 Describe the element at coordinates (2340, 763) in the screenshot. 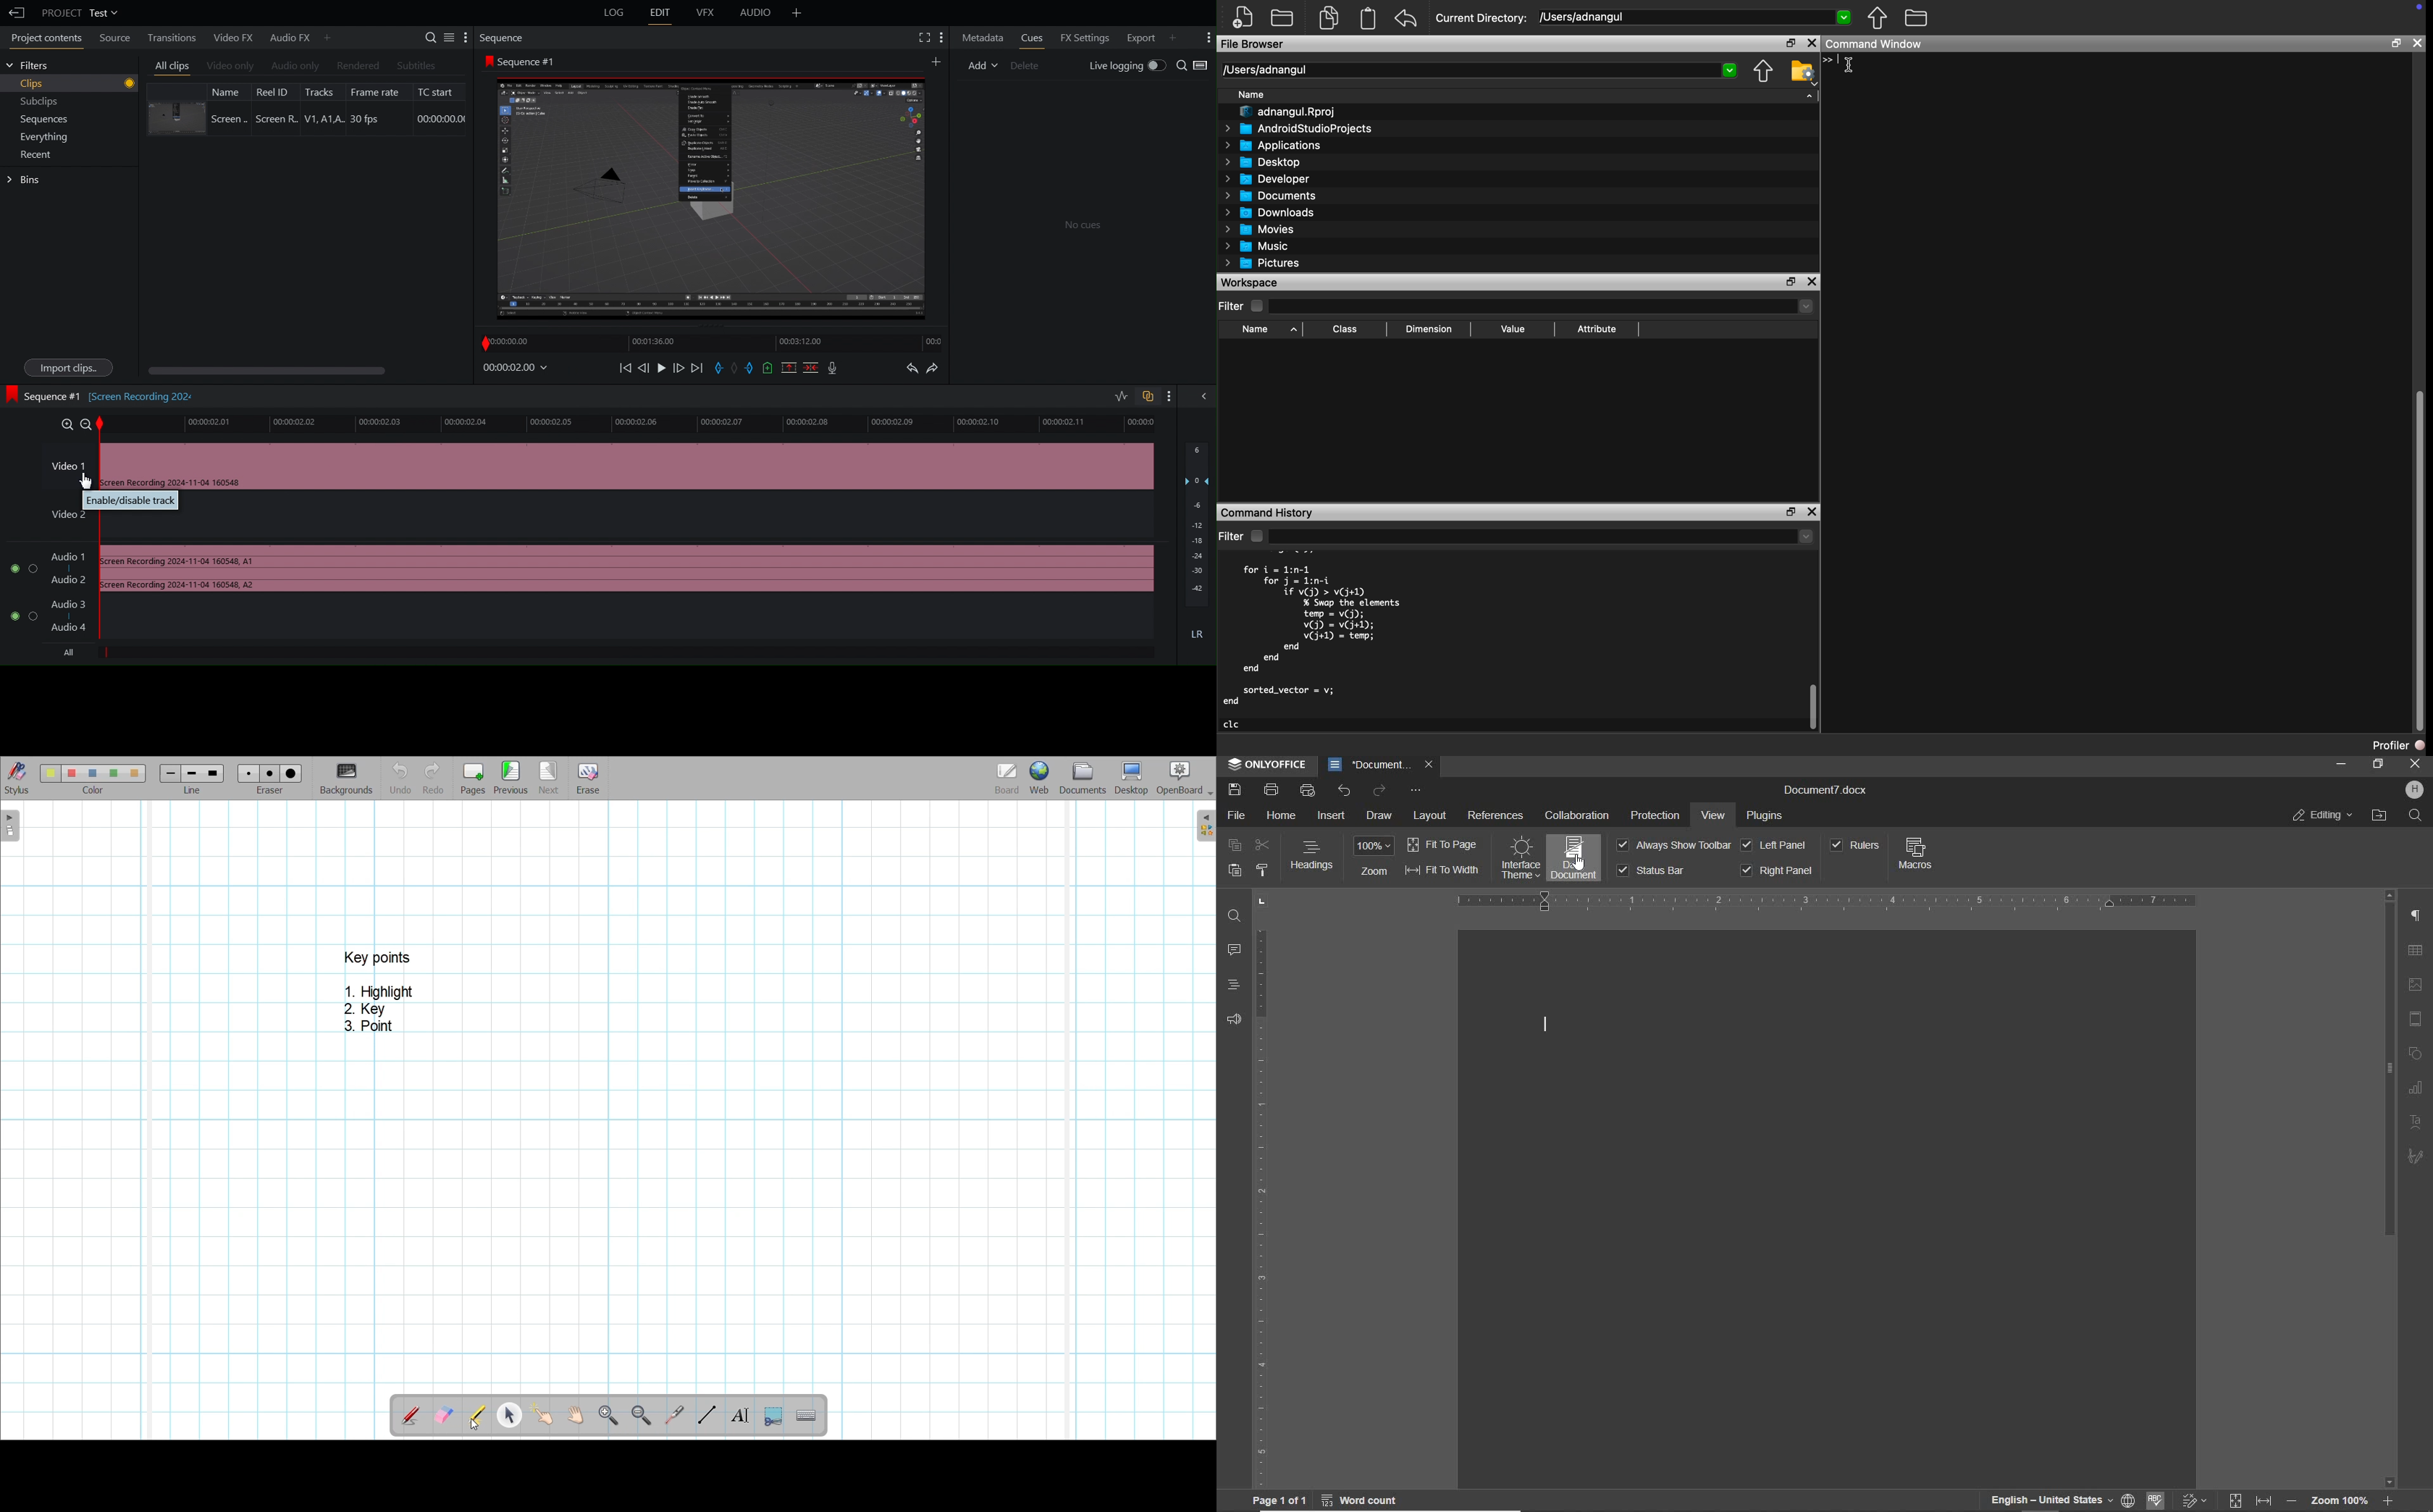

I see `MINIMIZE` at that location.